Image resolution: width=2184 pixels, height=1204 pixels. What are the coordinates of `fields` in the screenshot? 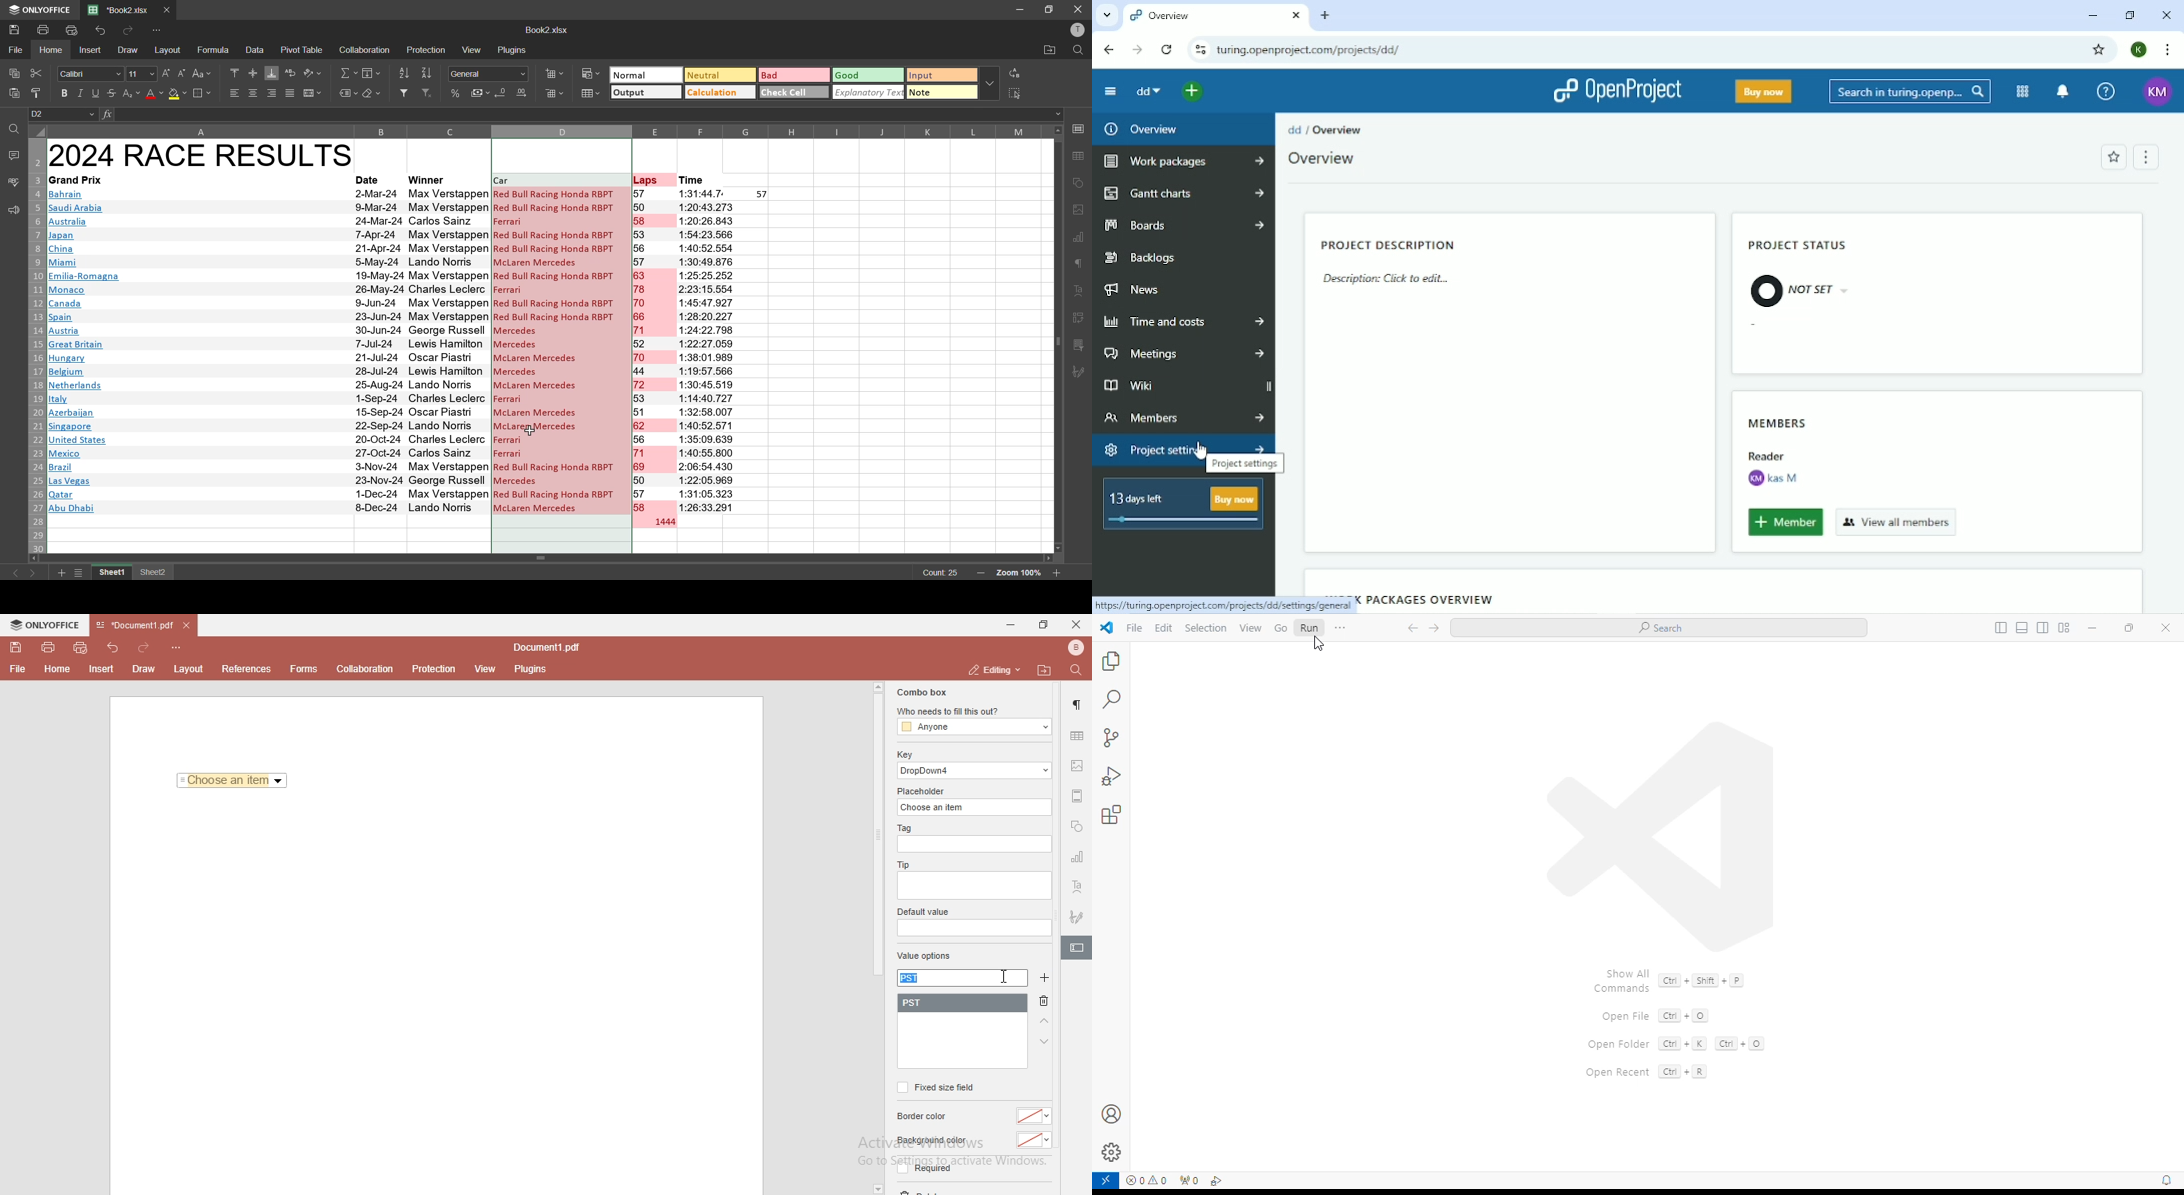 It's located at (373, 73).